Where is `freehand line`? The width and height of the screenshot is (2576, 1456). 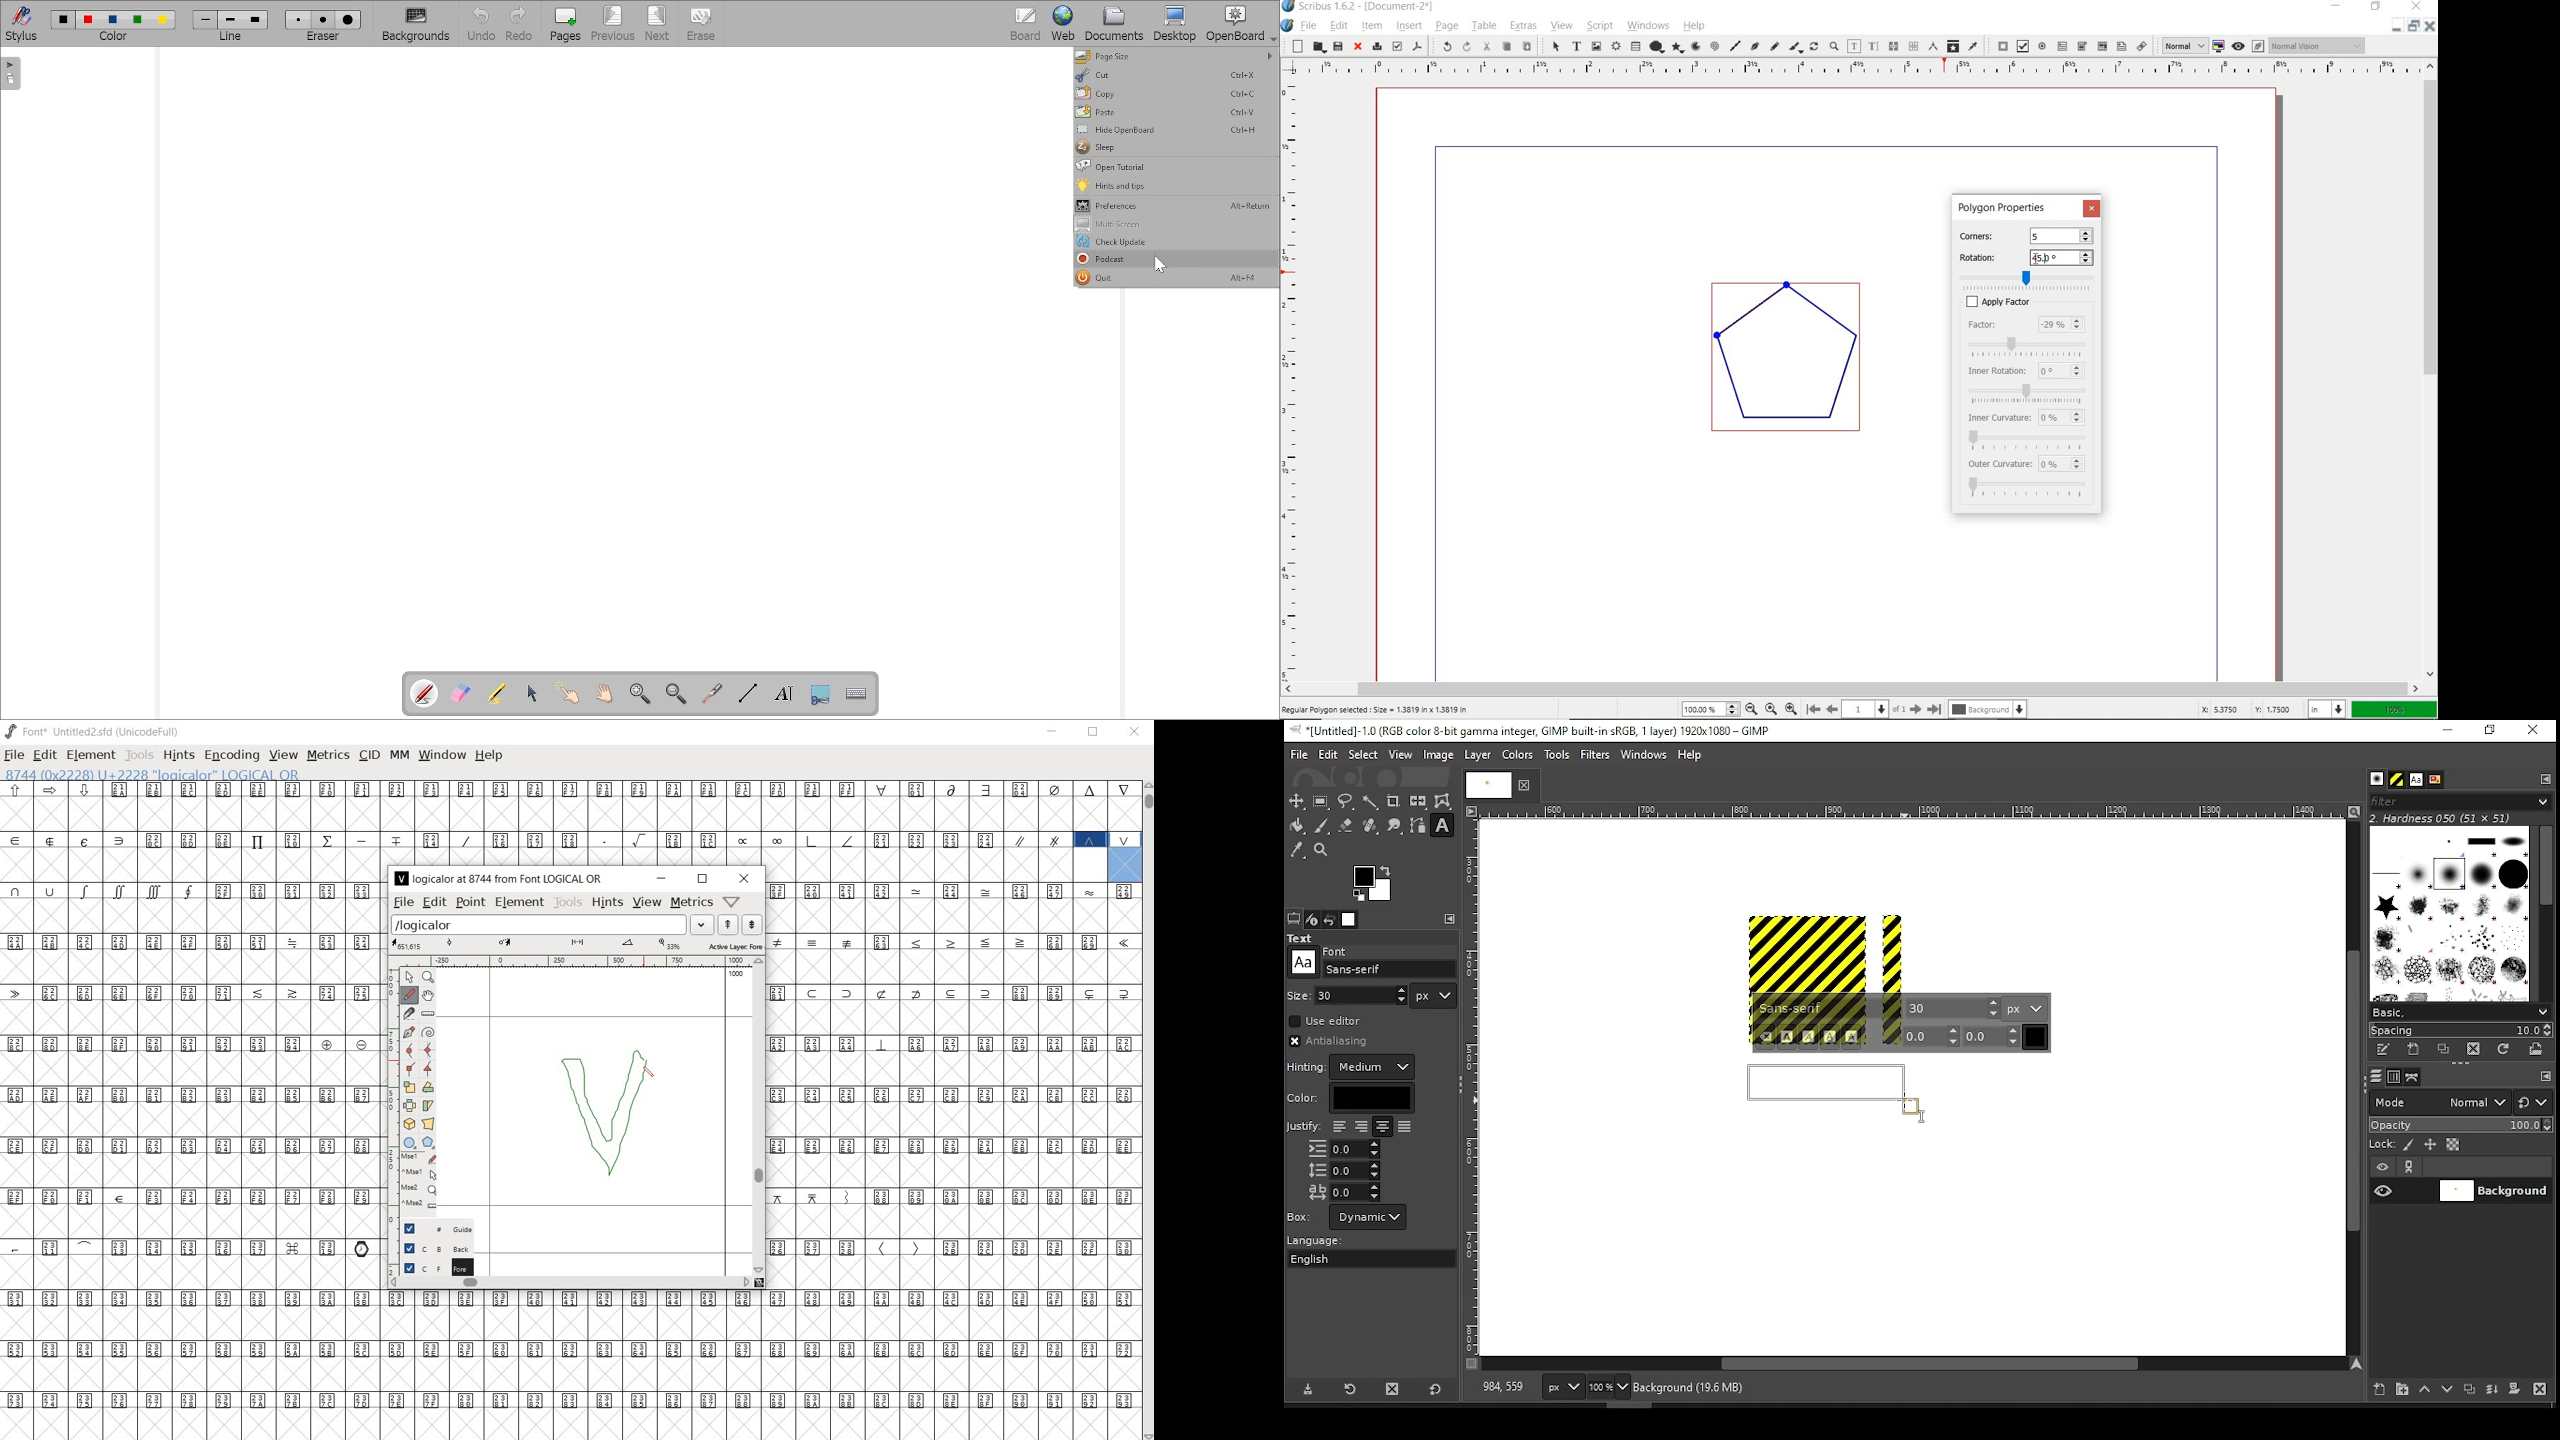 freehand line is located at coordinates (1774, 48).